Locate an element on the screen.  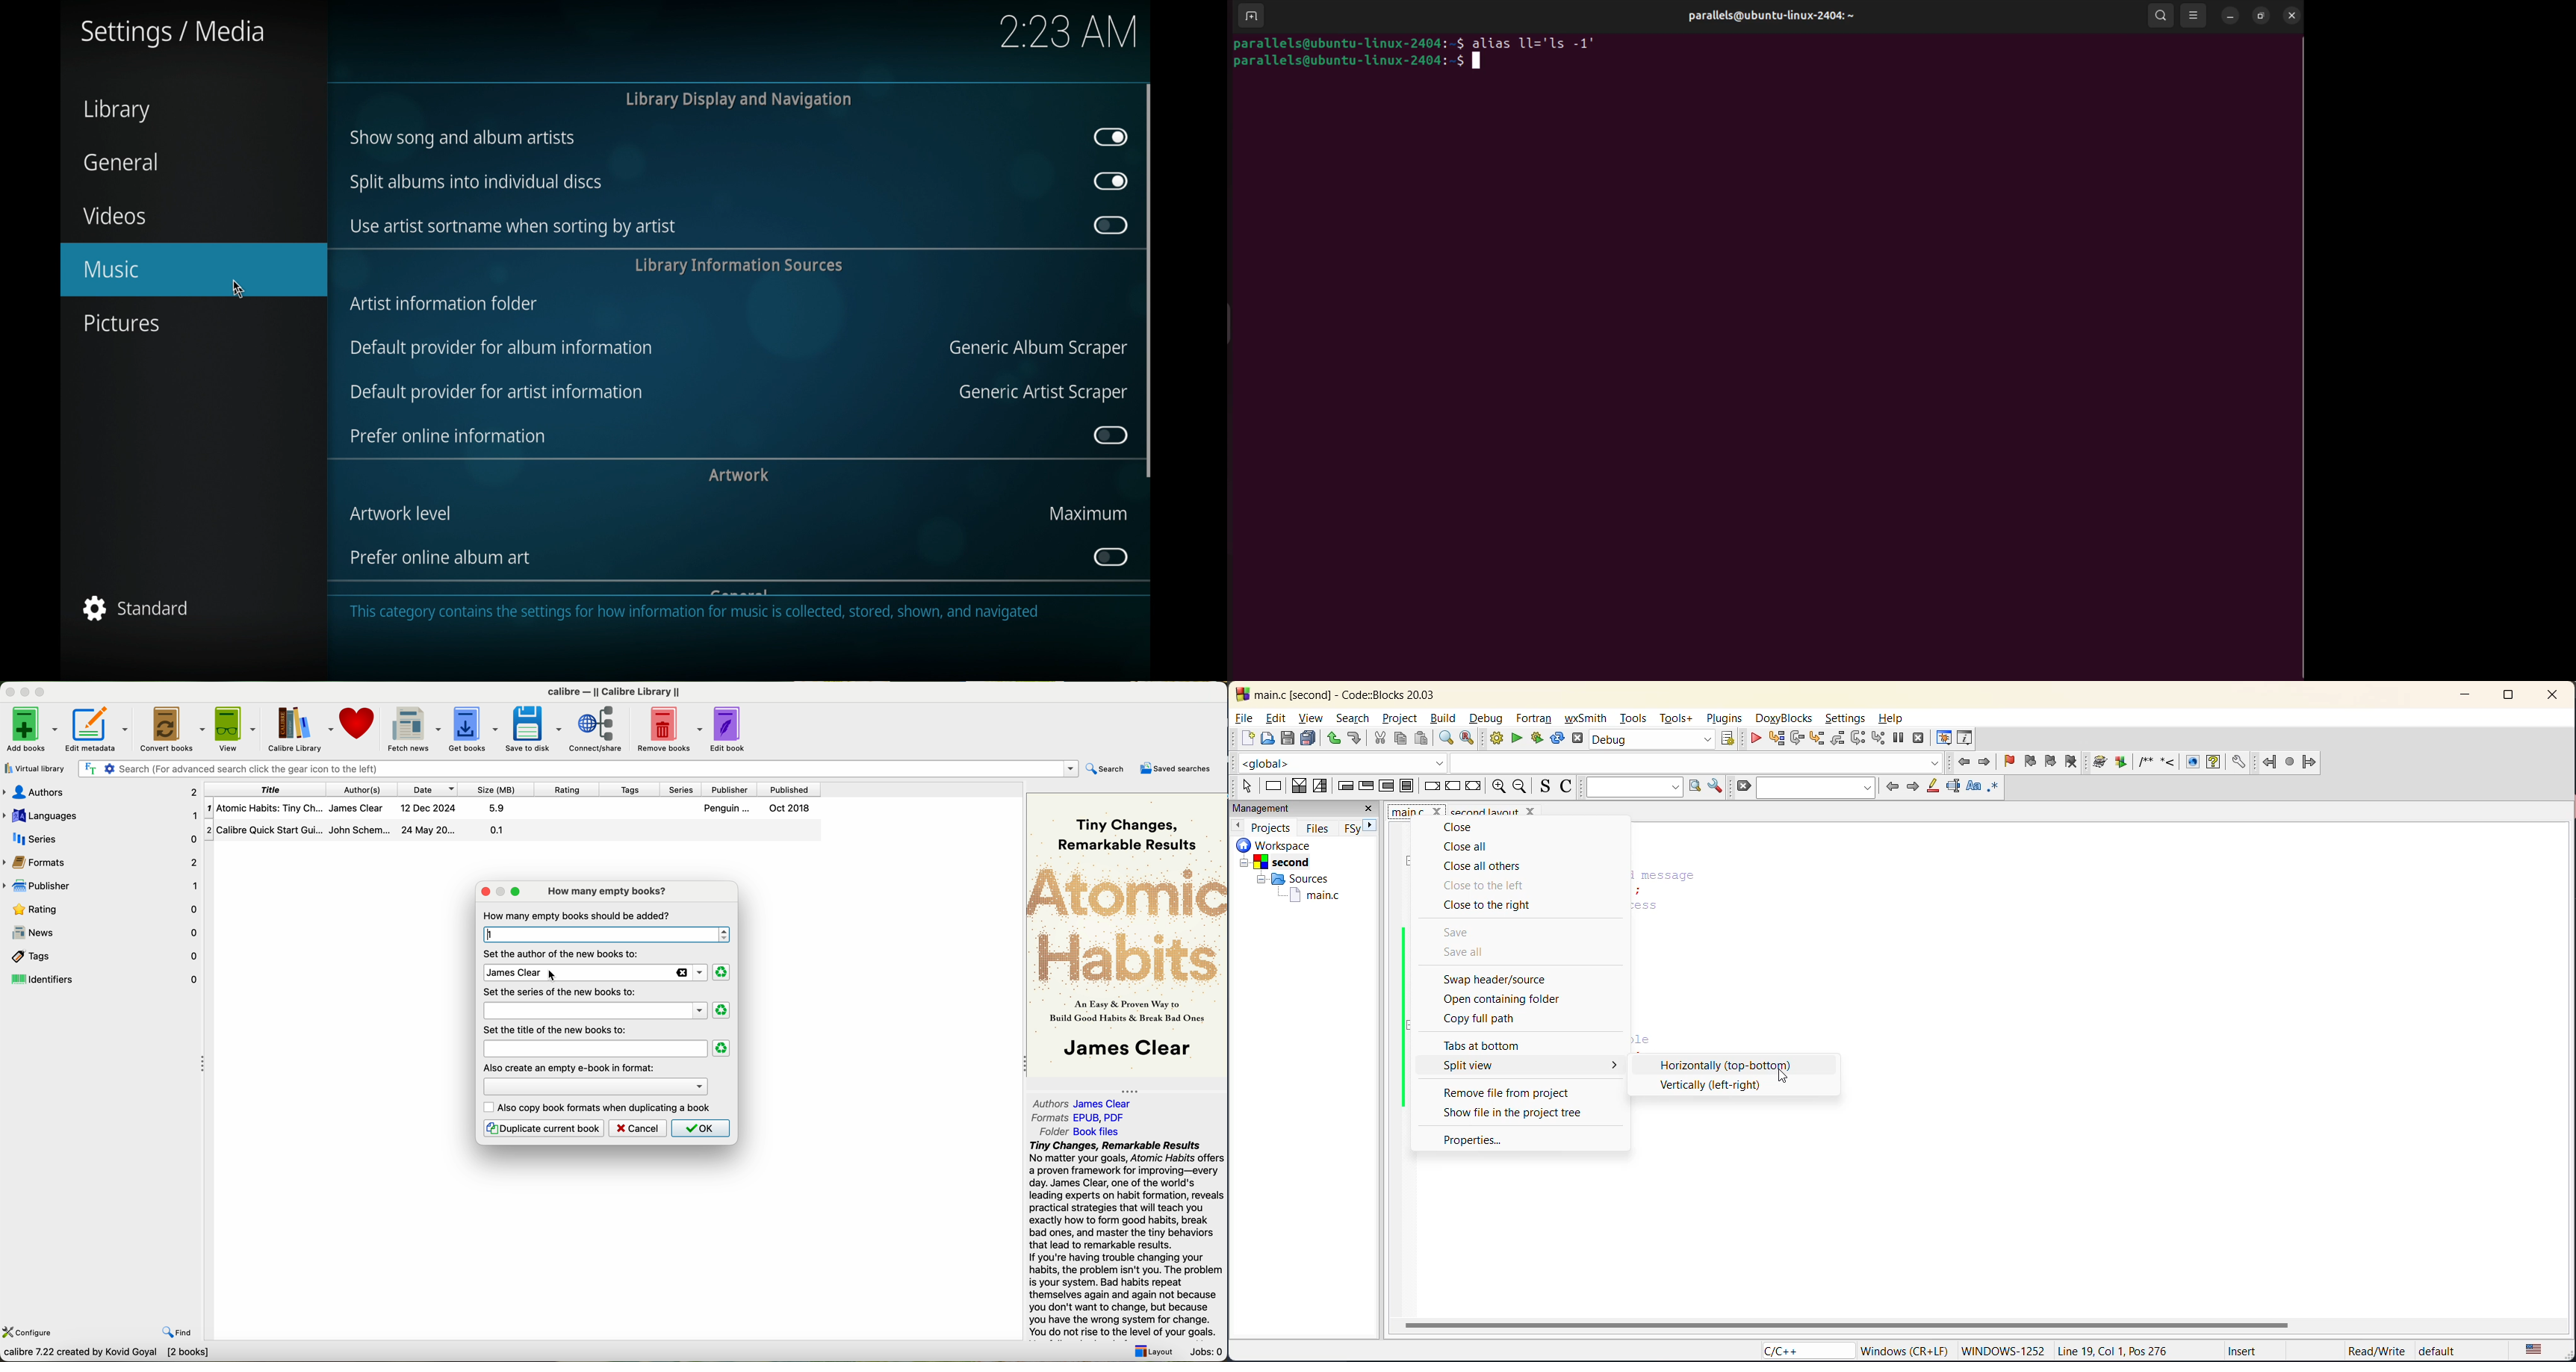
artwork is located at coordinates (739, 475).